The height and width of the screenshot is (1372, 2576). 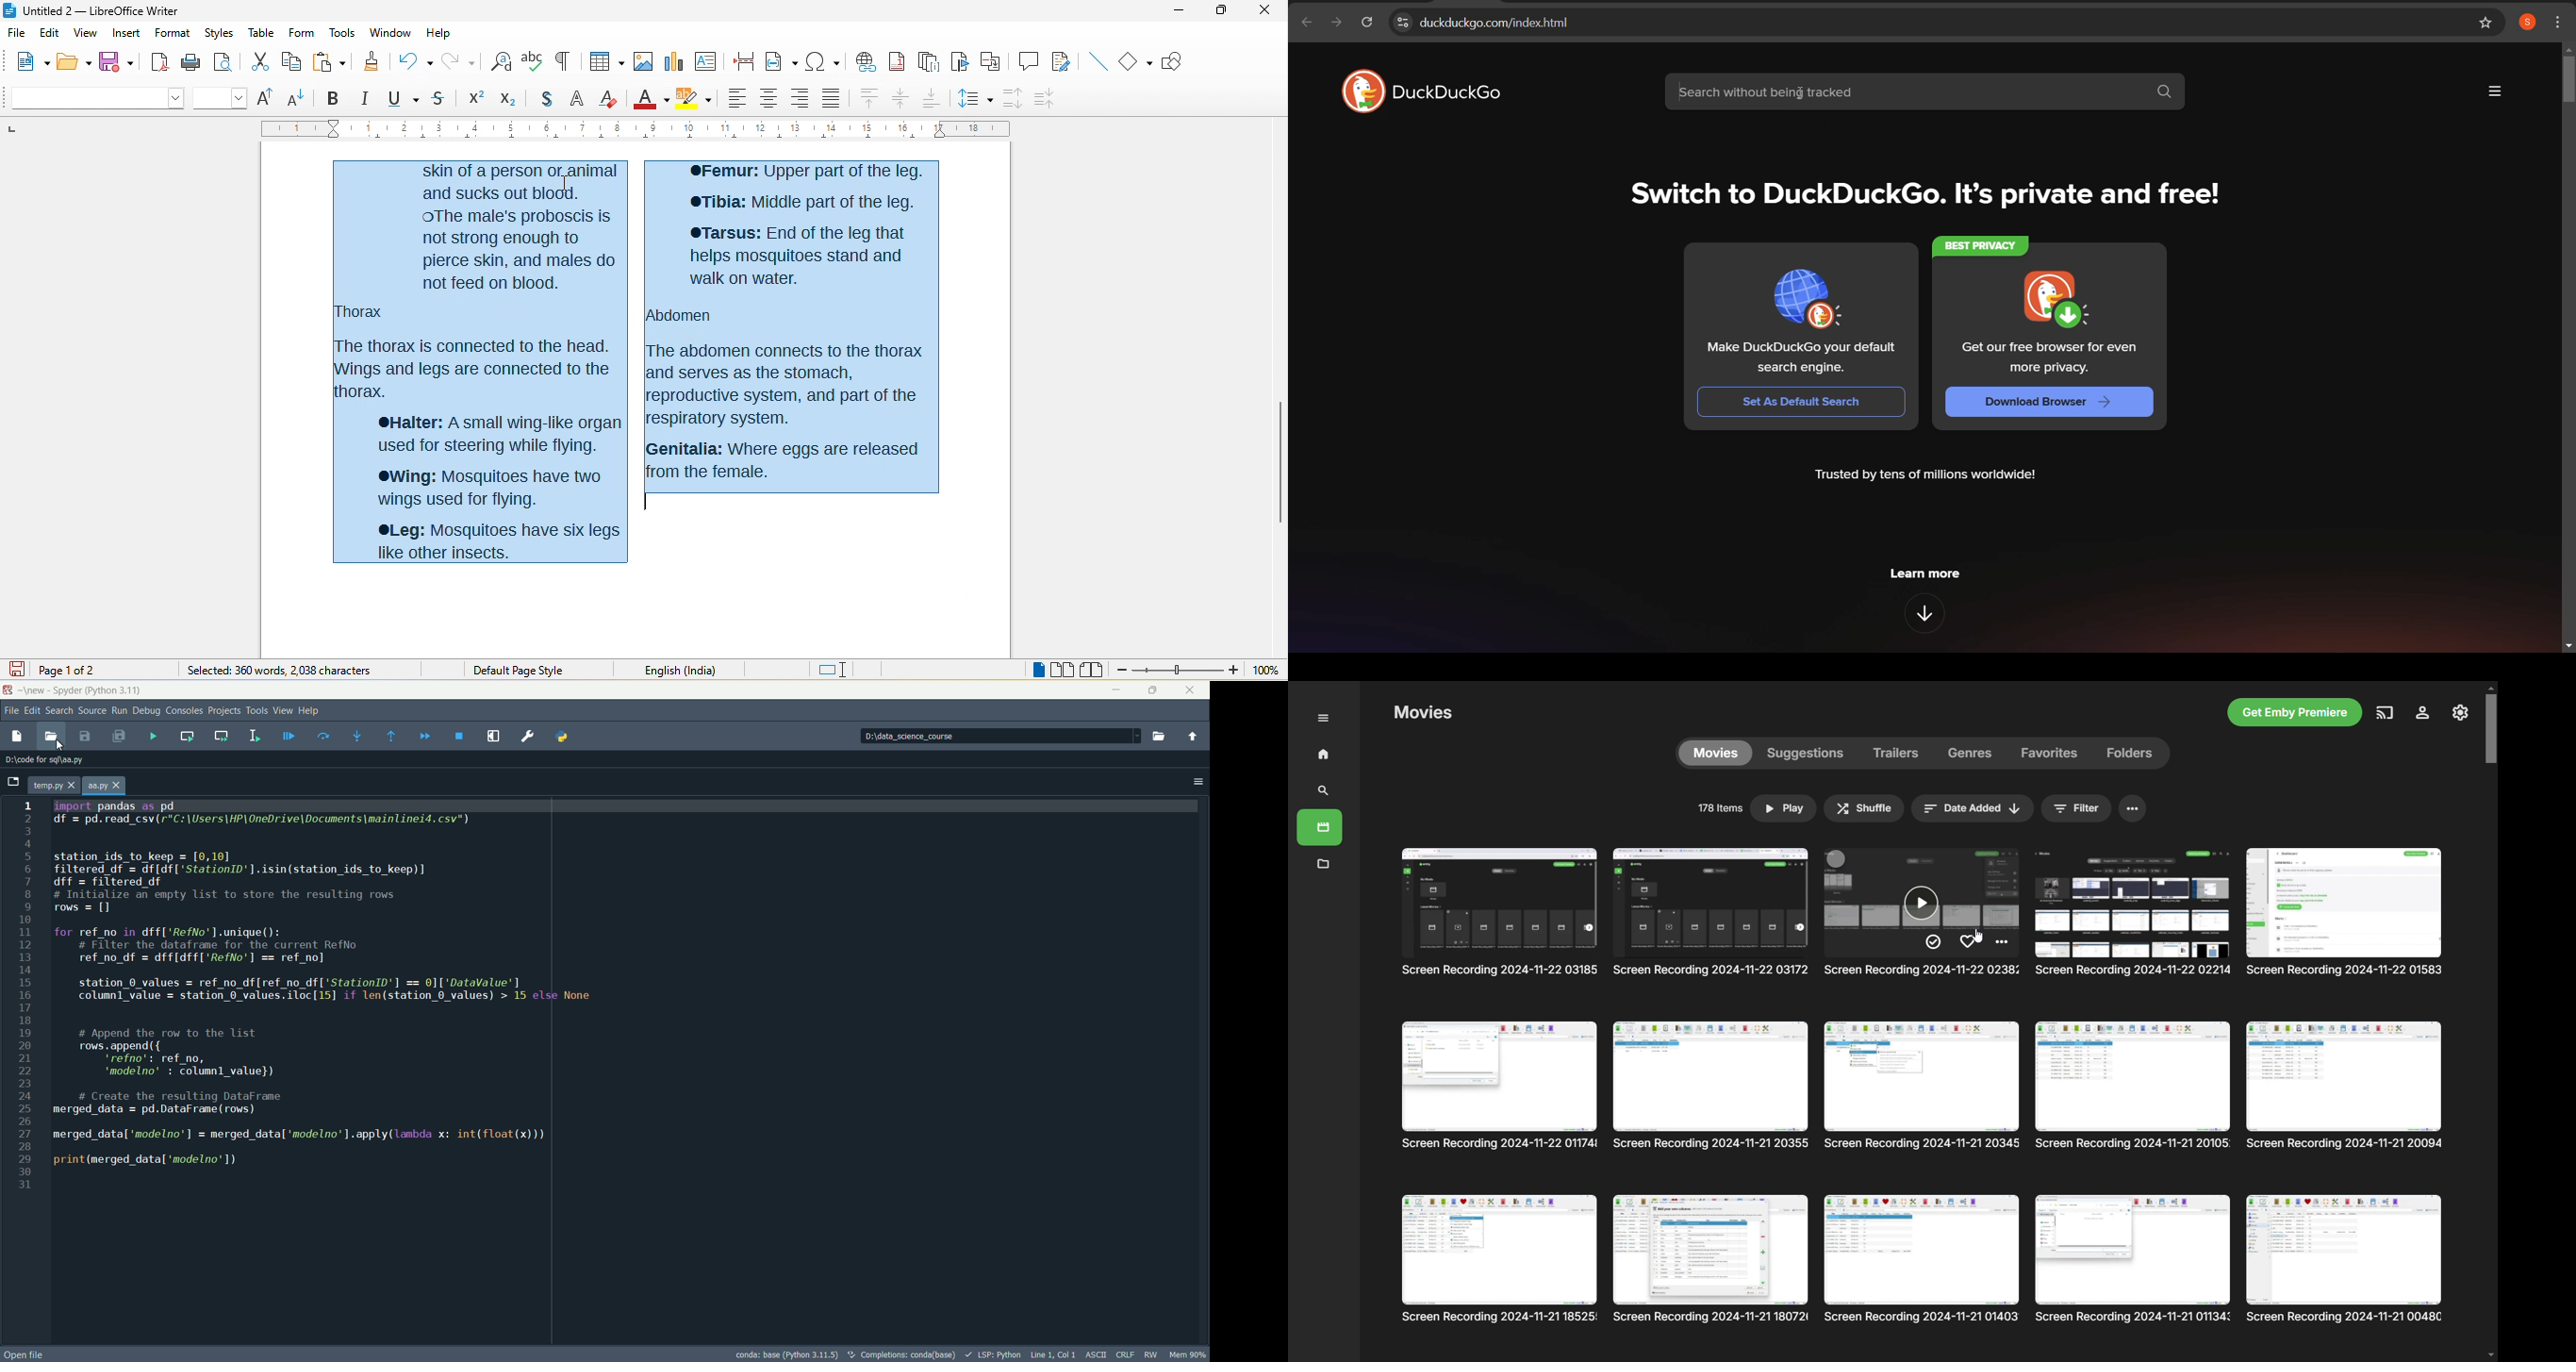 What do you see at coordinates (1926, 1259) in the screenshot?
I see `` at bounding box center [1926, 1259].